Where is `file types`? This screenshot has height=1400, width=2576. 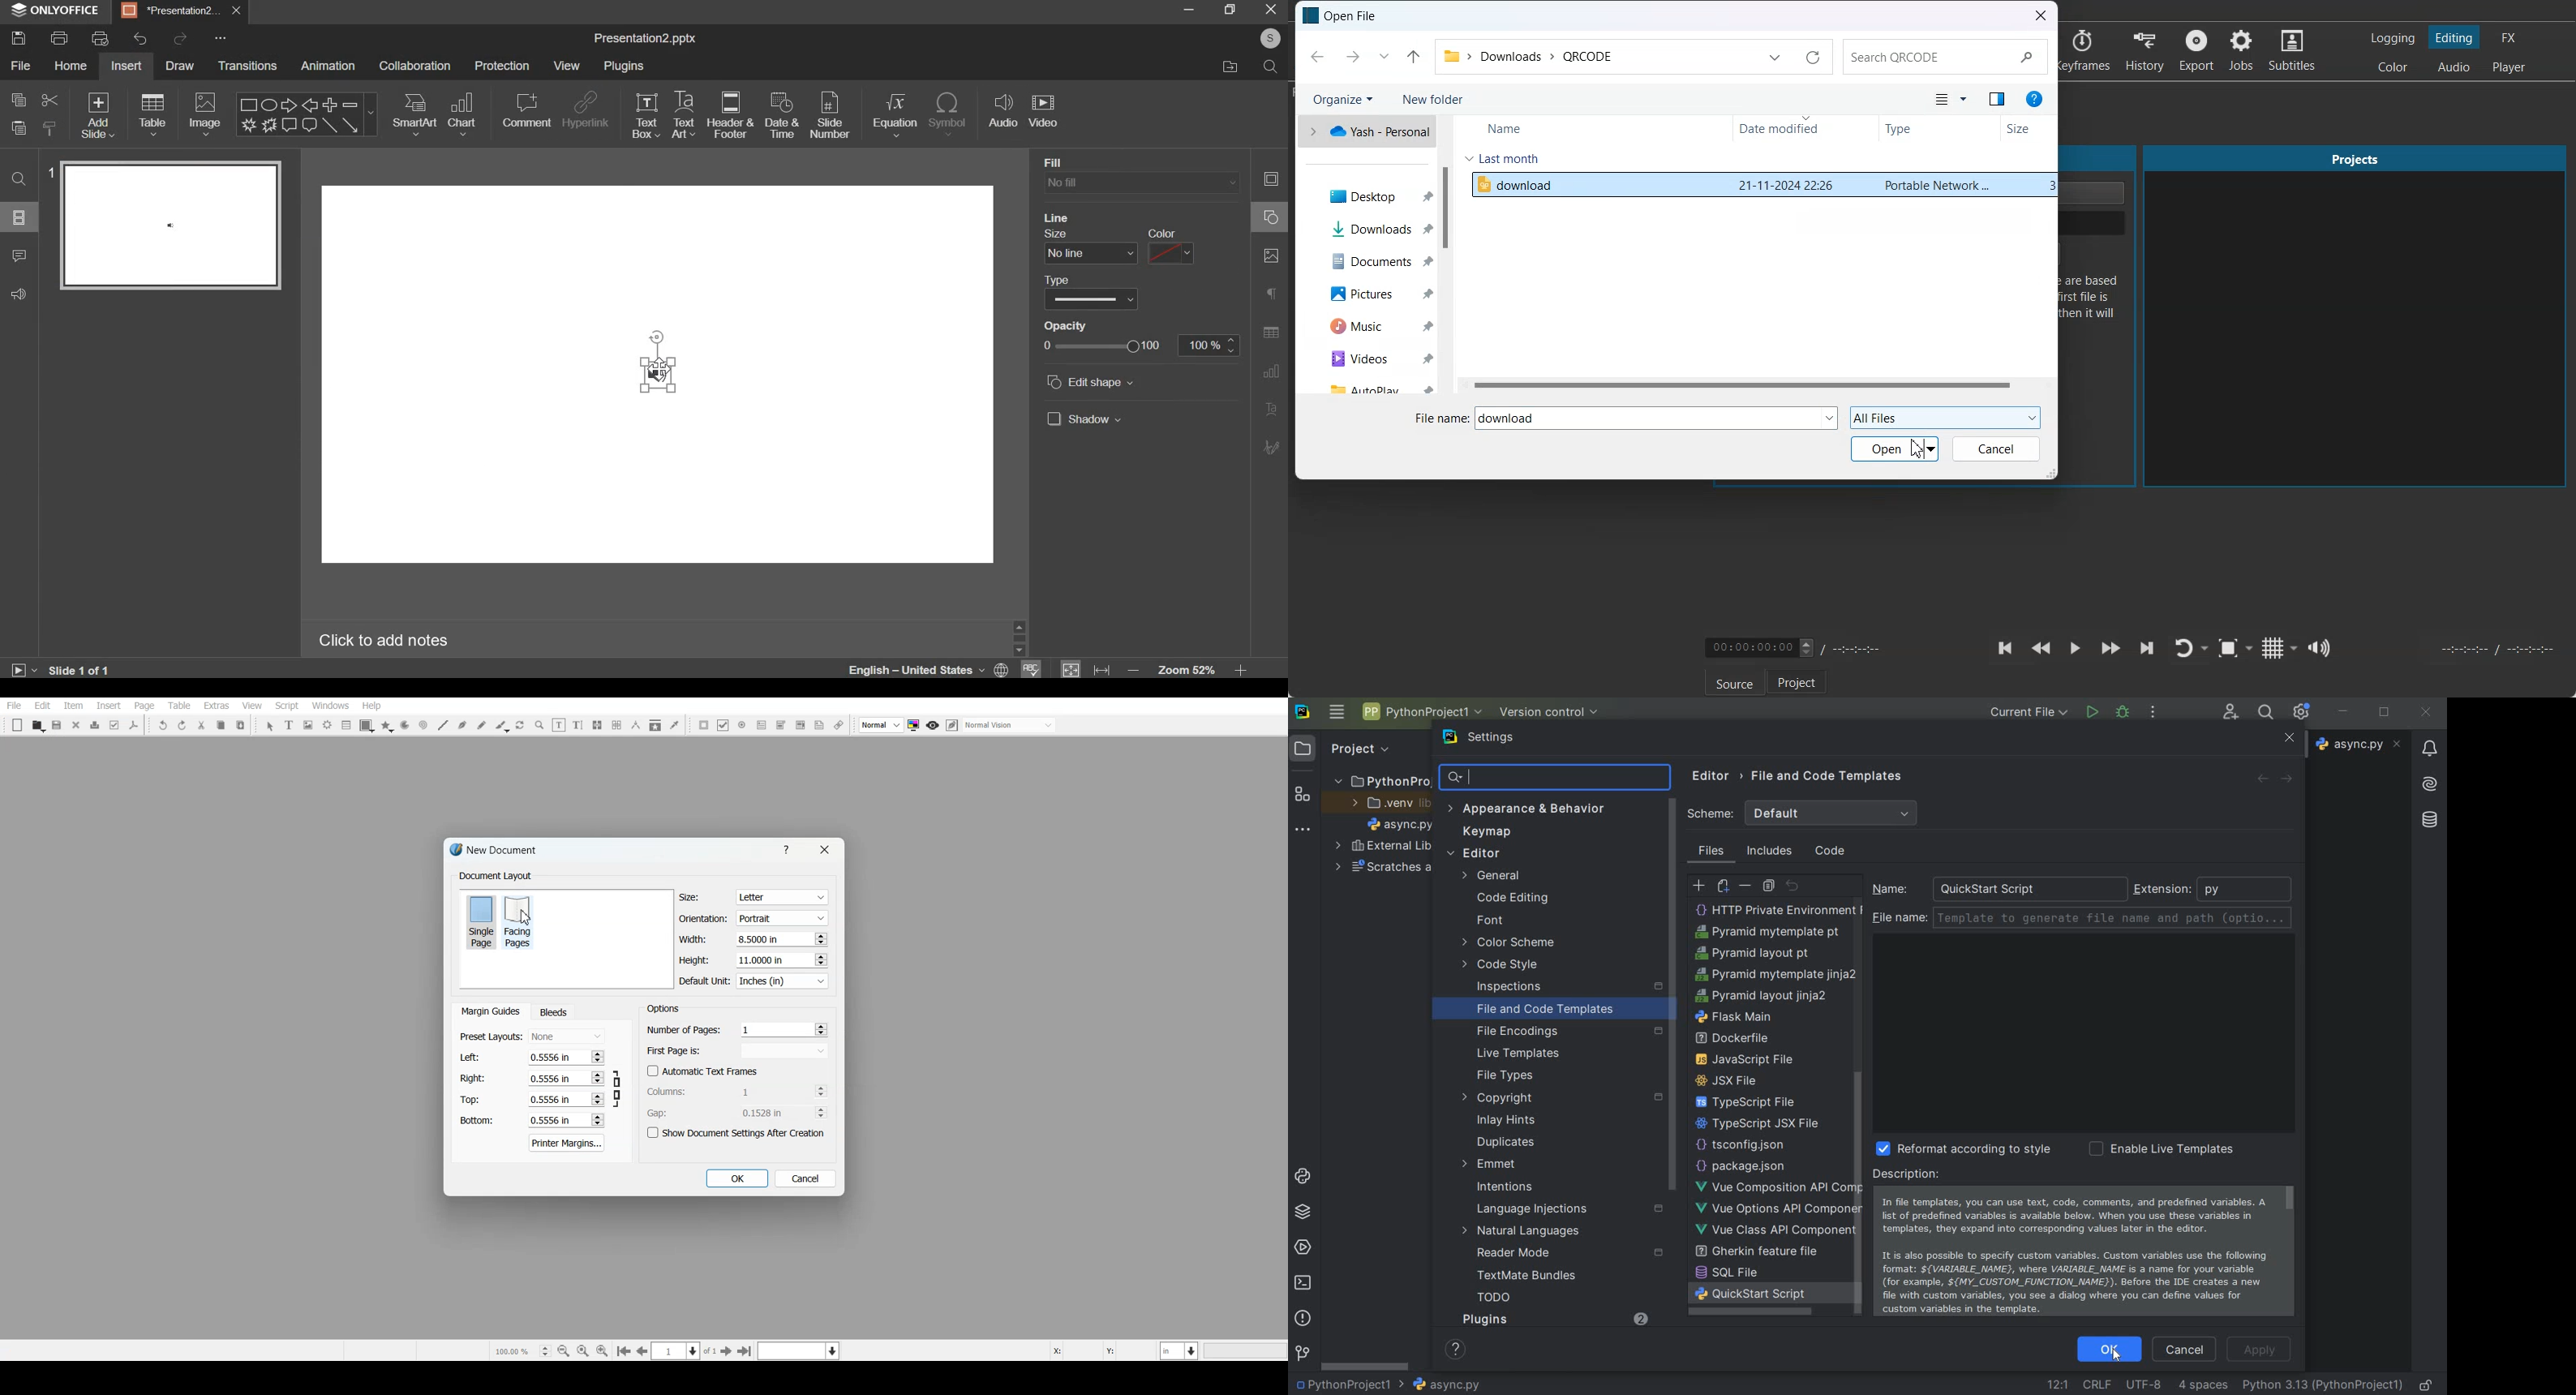 file types is located at coordinates (1525, 1075).